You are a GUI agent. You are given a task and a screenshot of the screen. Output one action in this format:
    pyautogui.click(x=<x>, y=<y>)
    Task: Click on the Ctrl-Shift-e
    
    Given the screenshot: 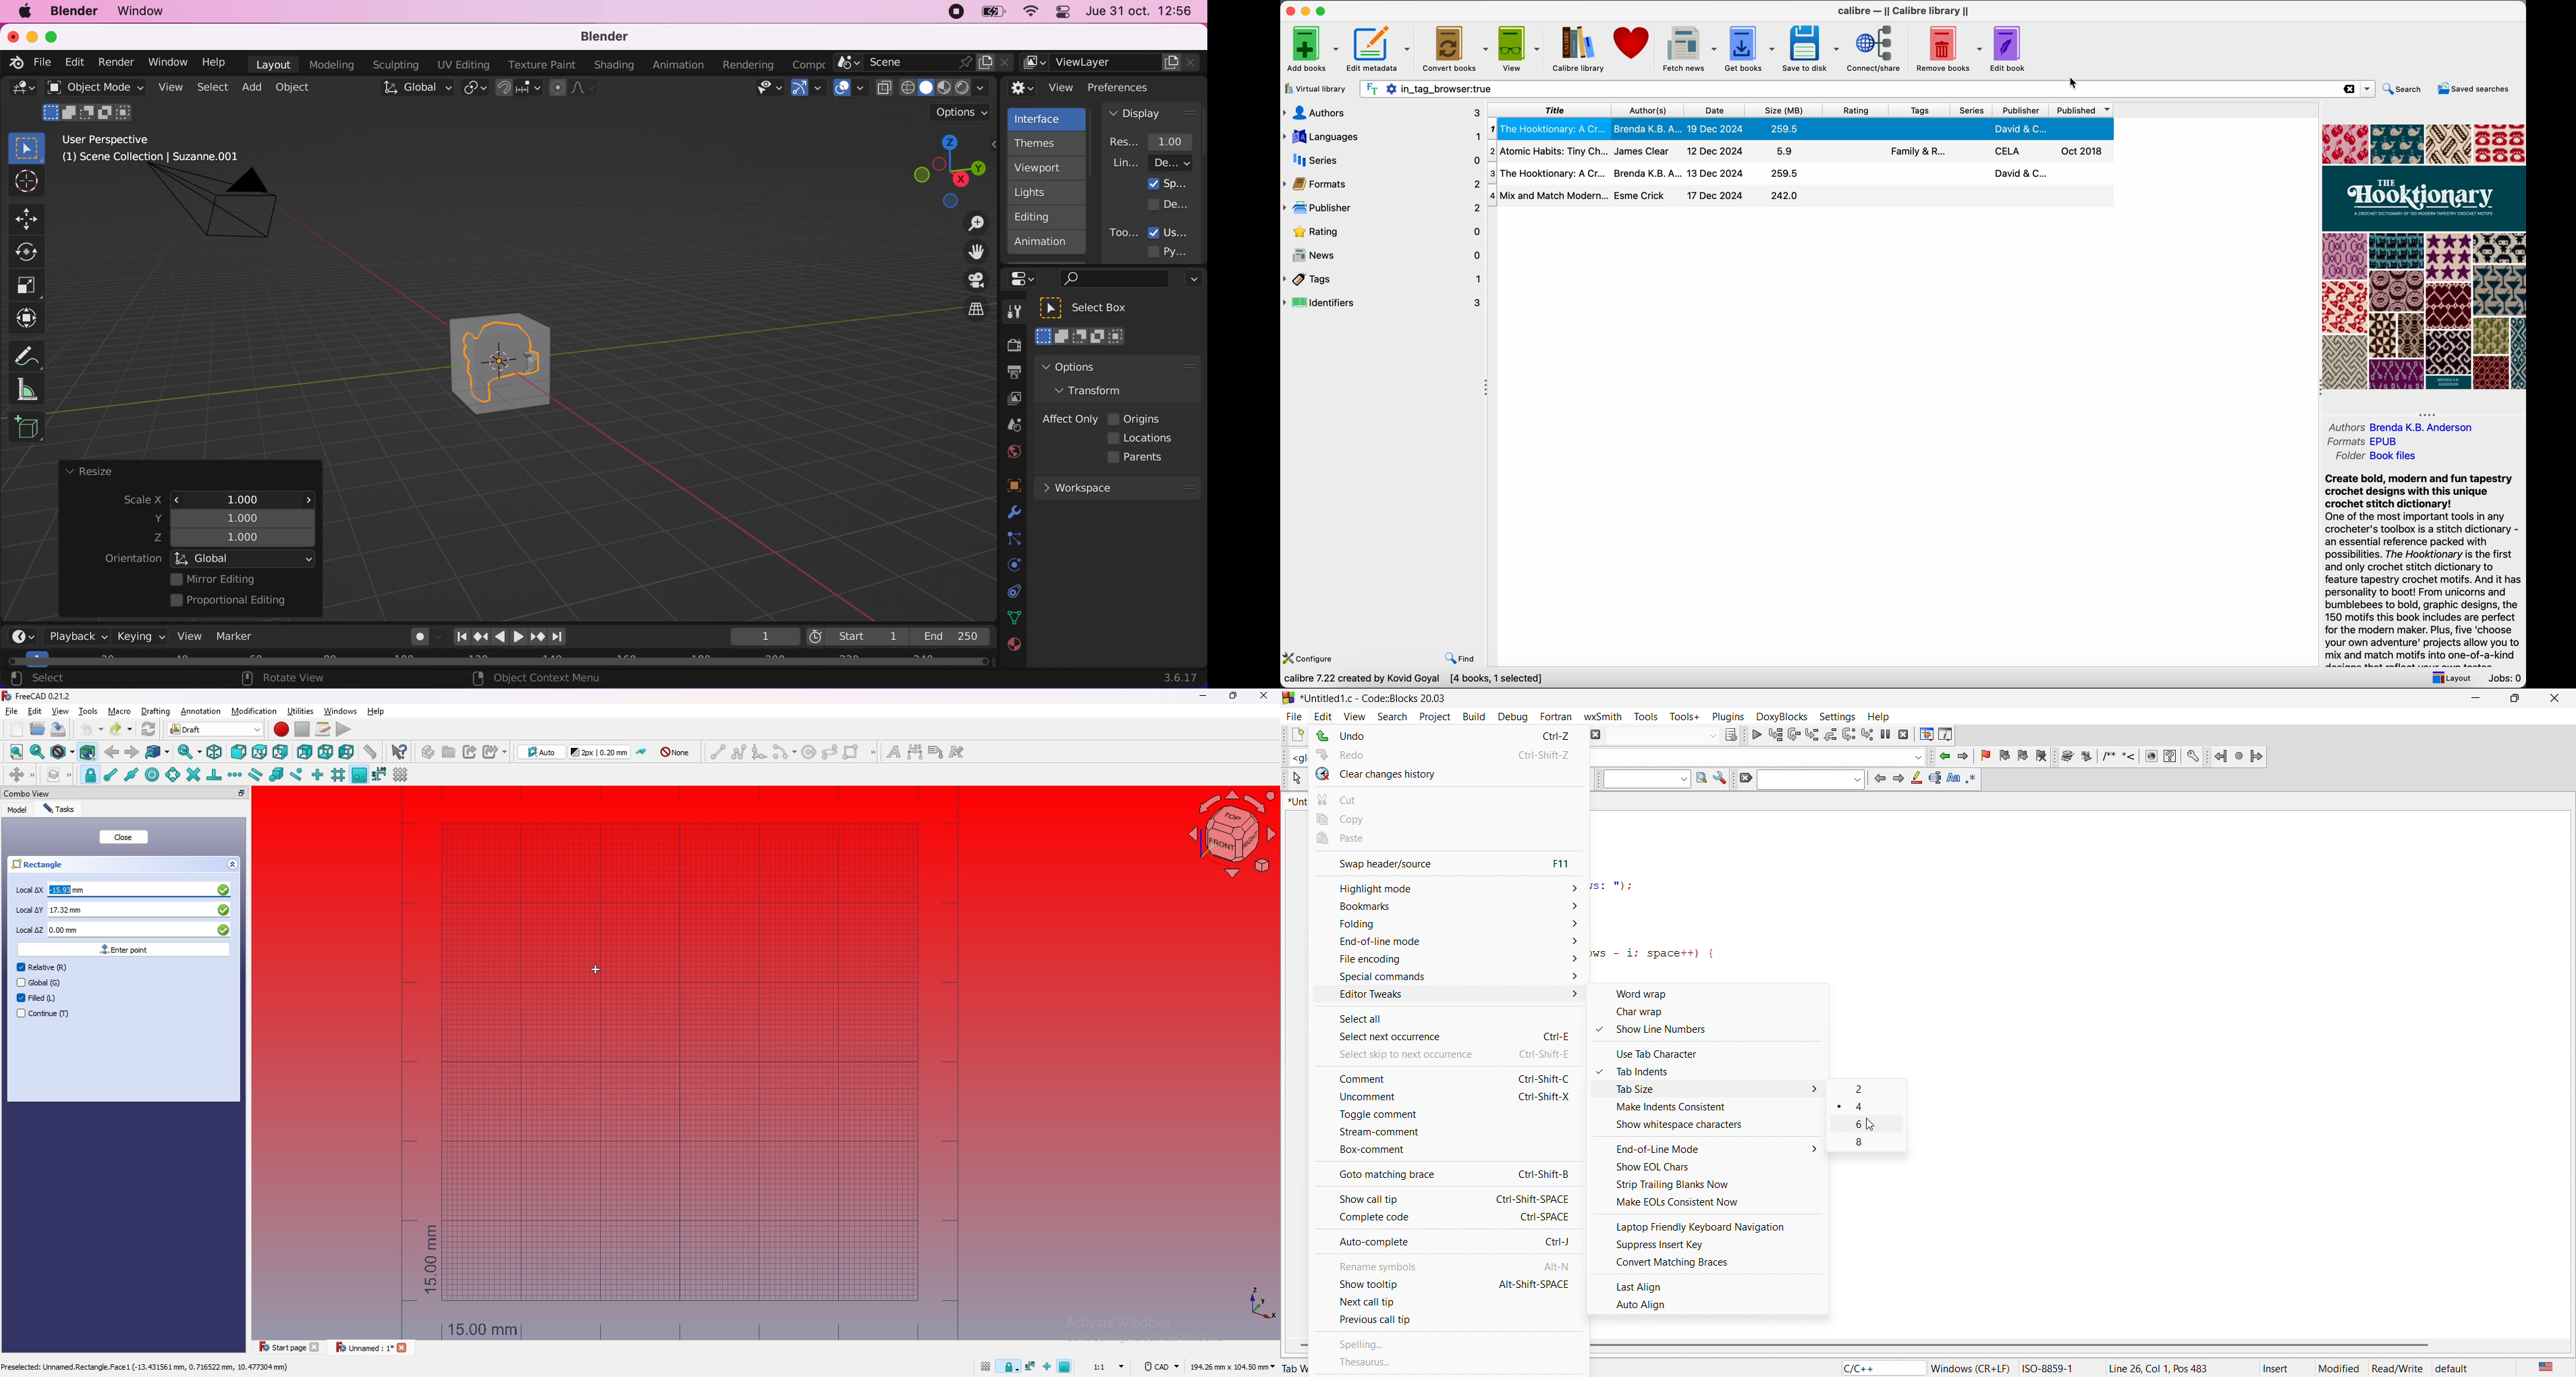 What is the action you would take?
    pyautogui.click(x=1547, y=1053)
    